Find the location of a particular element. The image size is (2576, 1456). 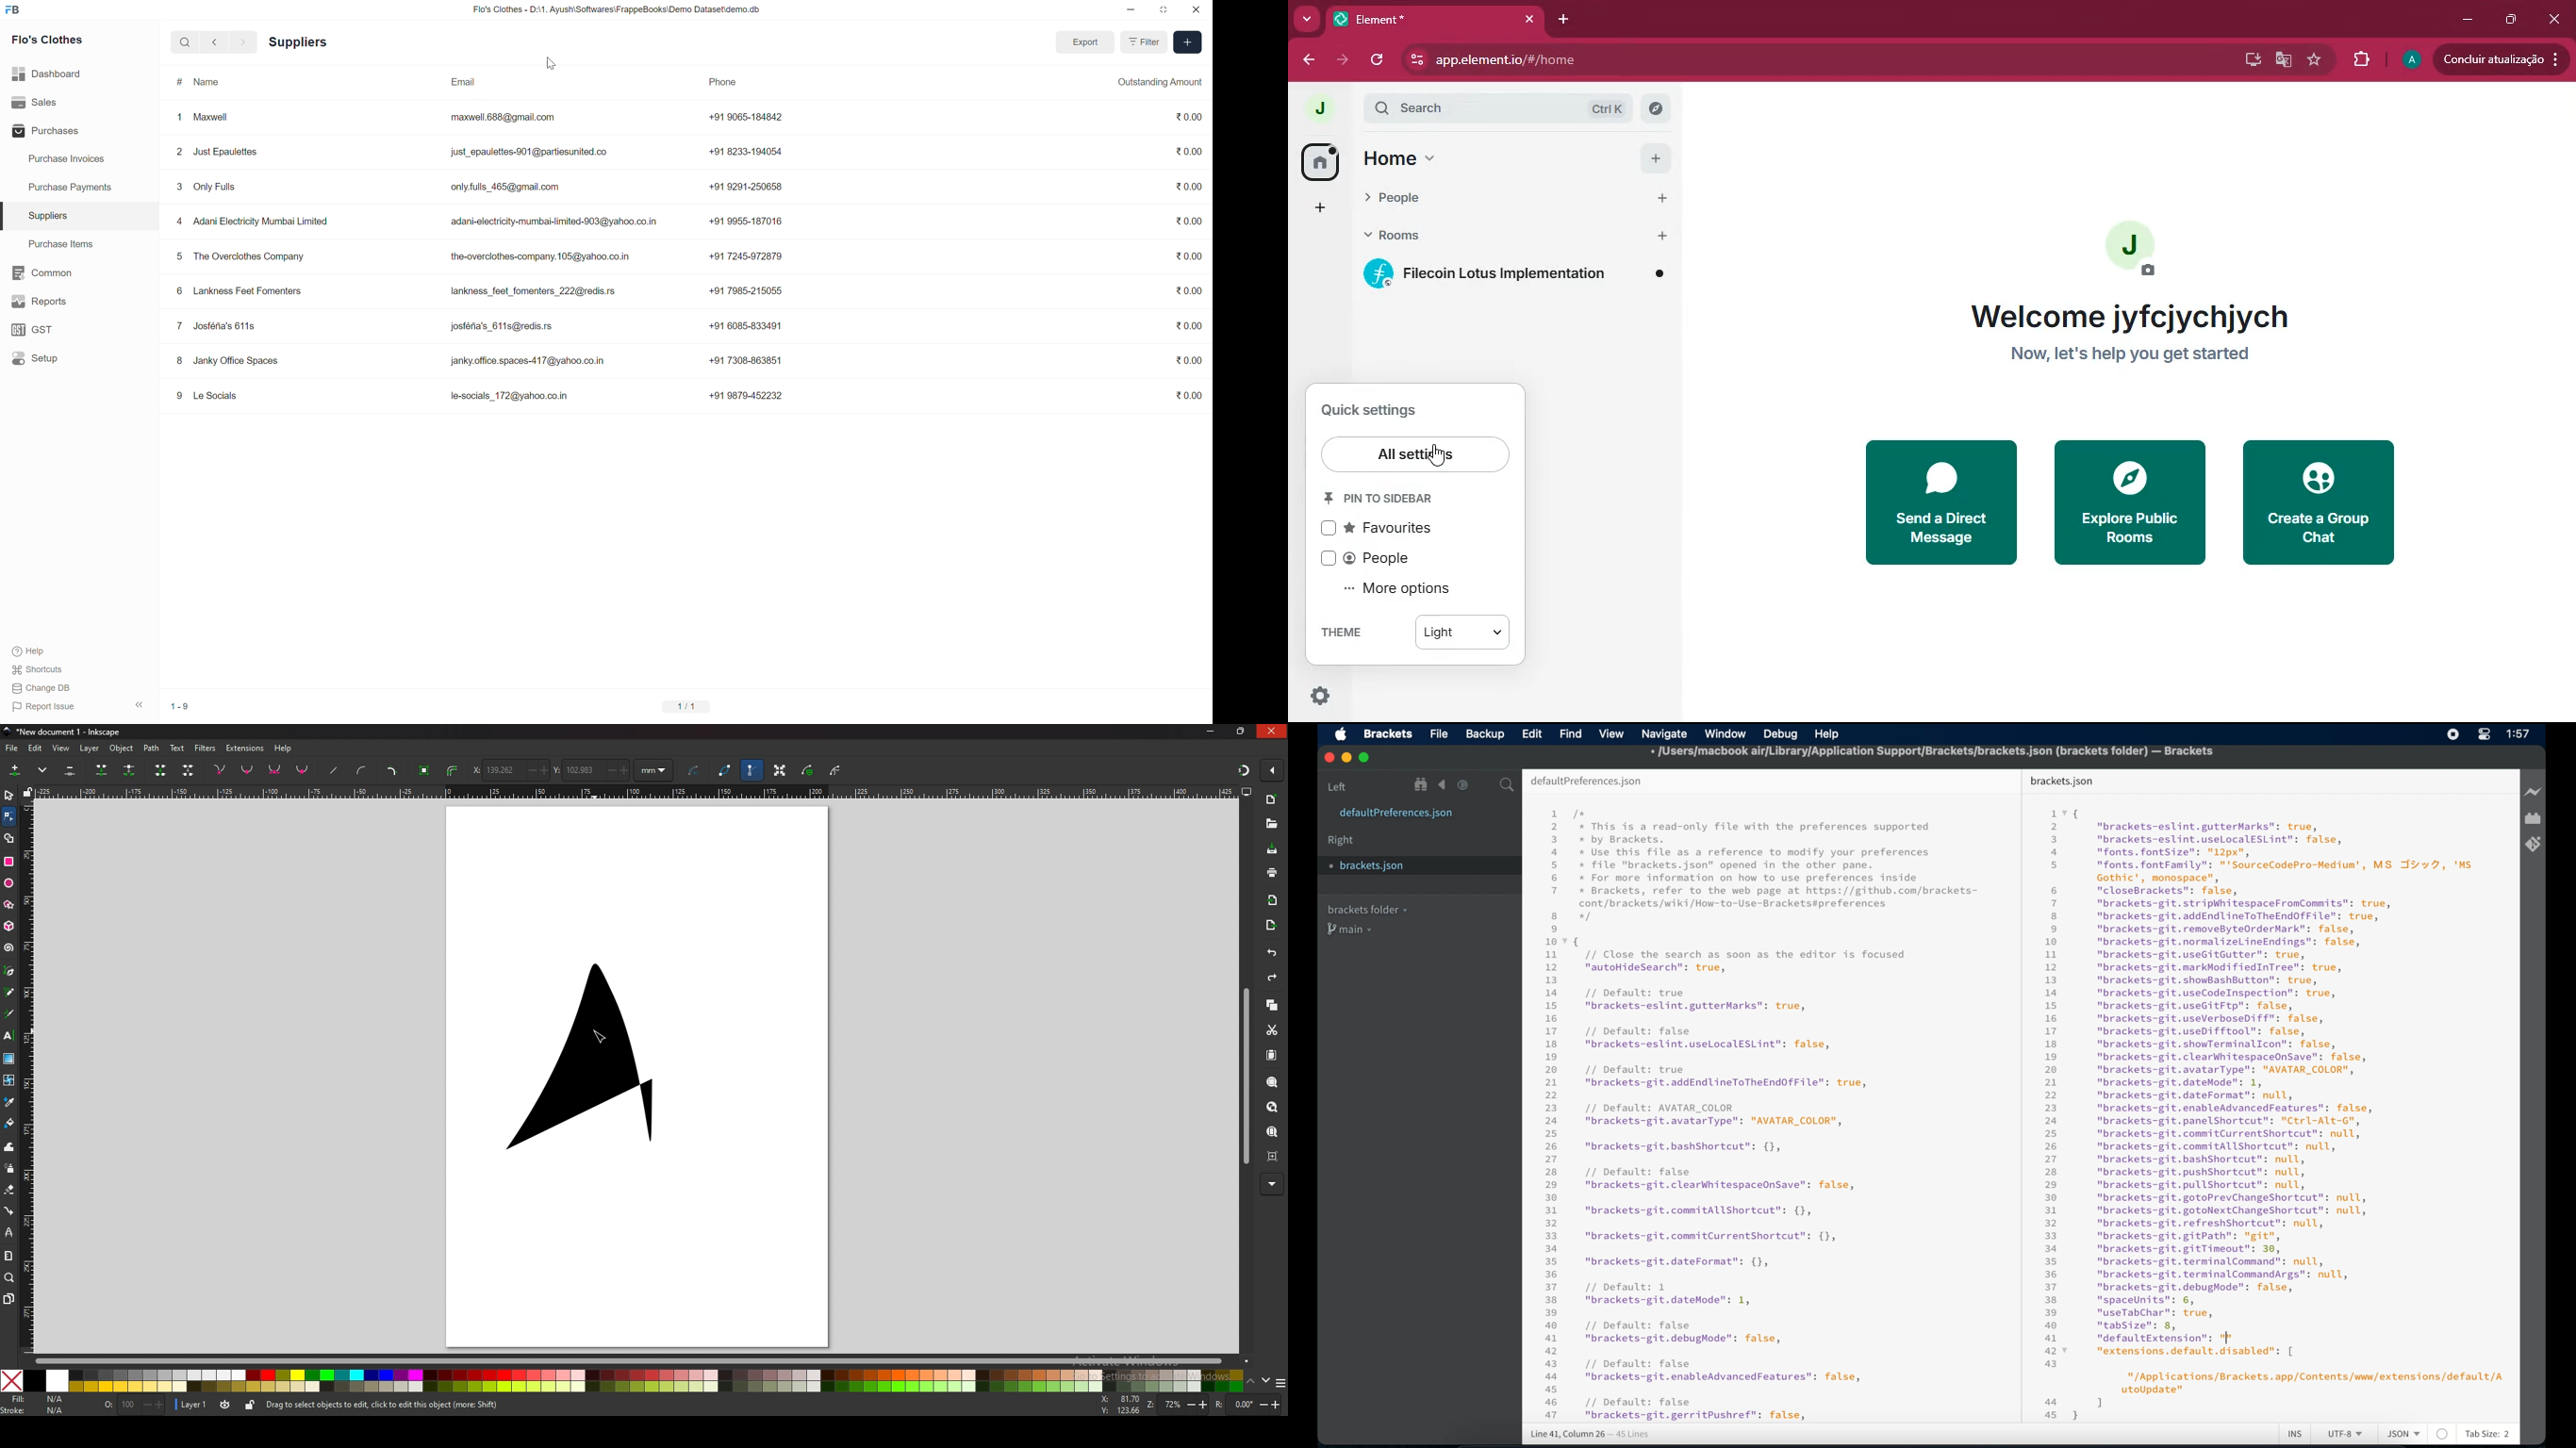

back is located at coordinates (214, 42).